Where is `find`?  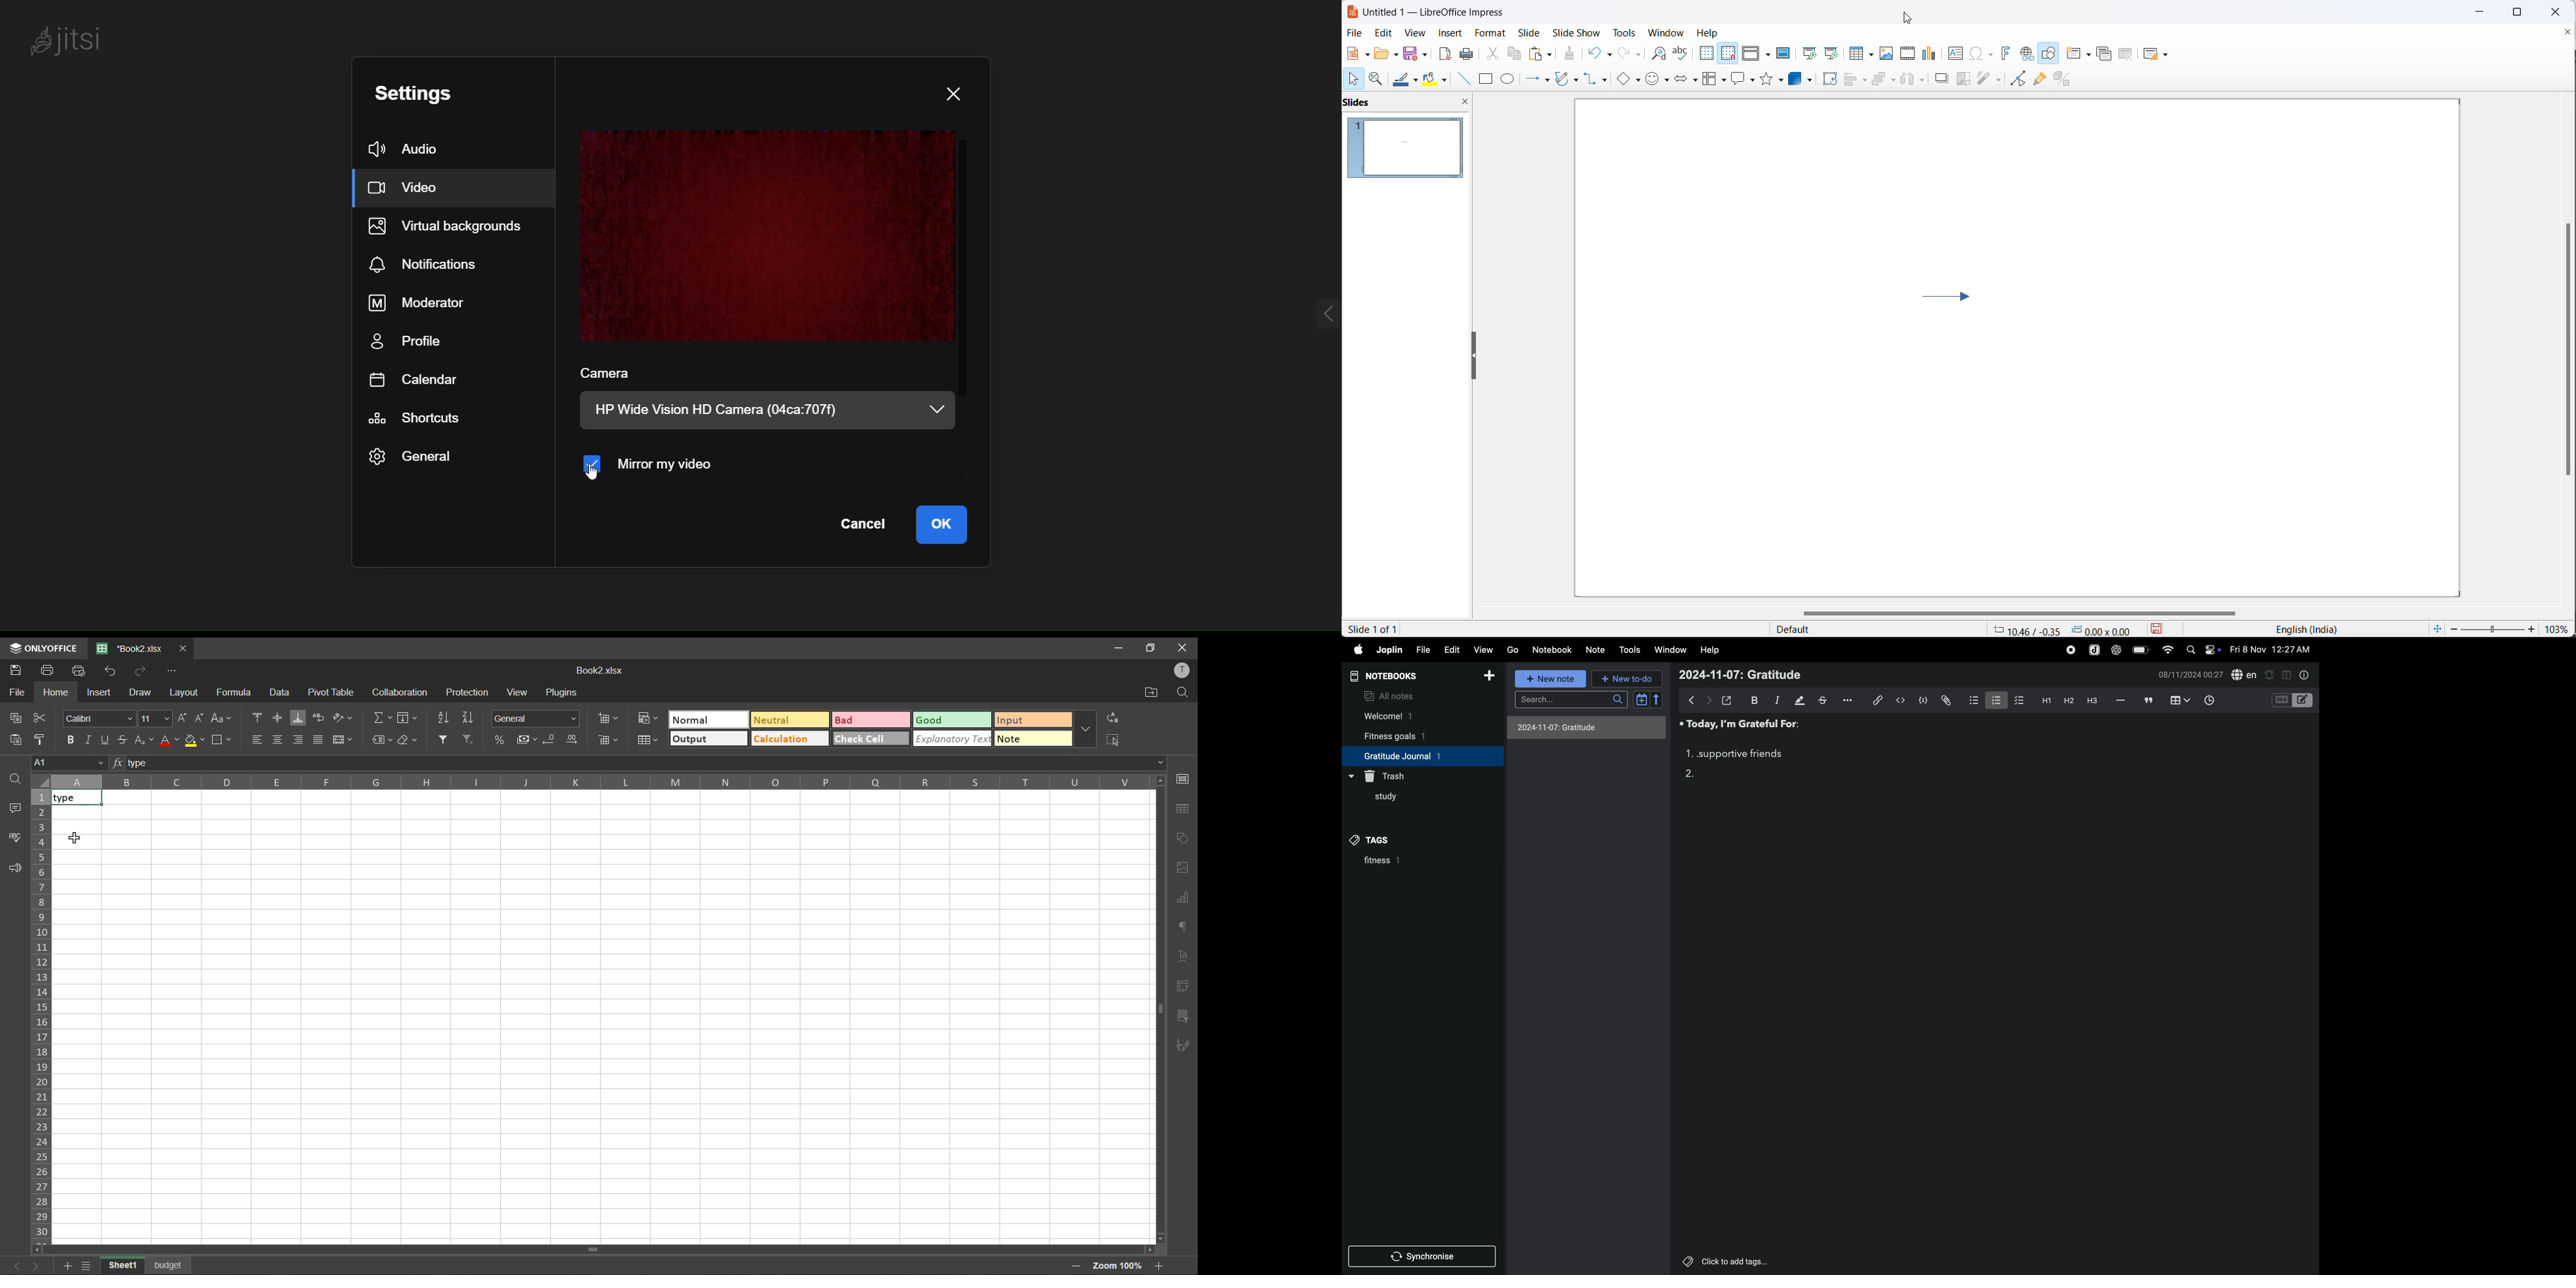 find is located at coordinates (14, 778).